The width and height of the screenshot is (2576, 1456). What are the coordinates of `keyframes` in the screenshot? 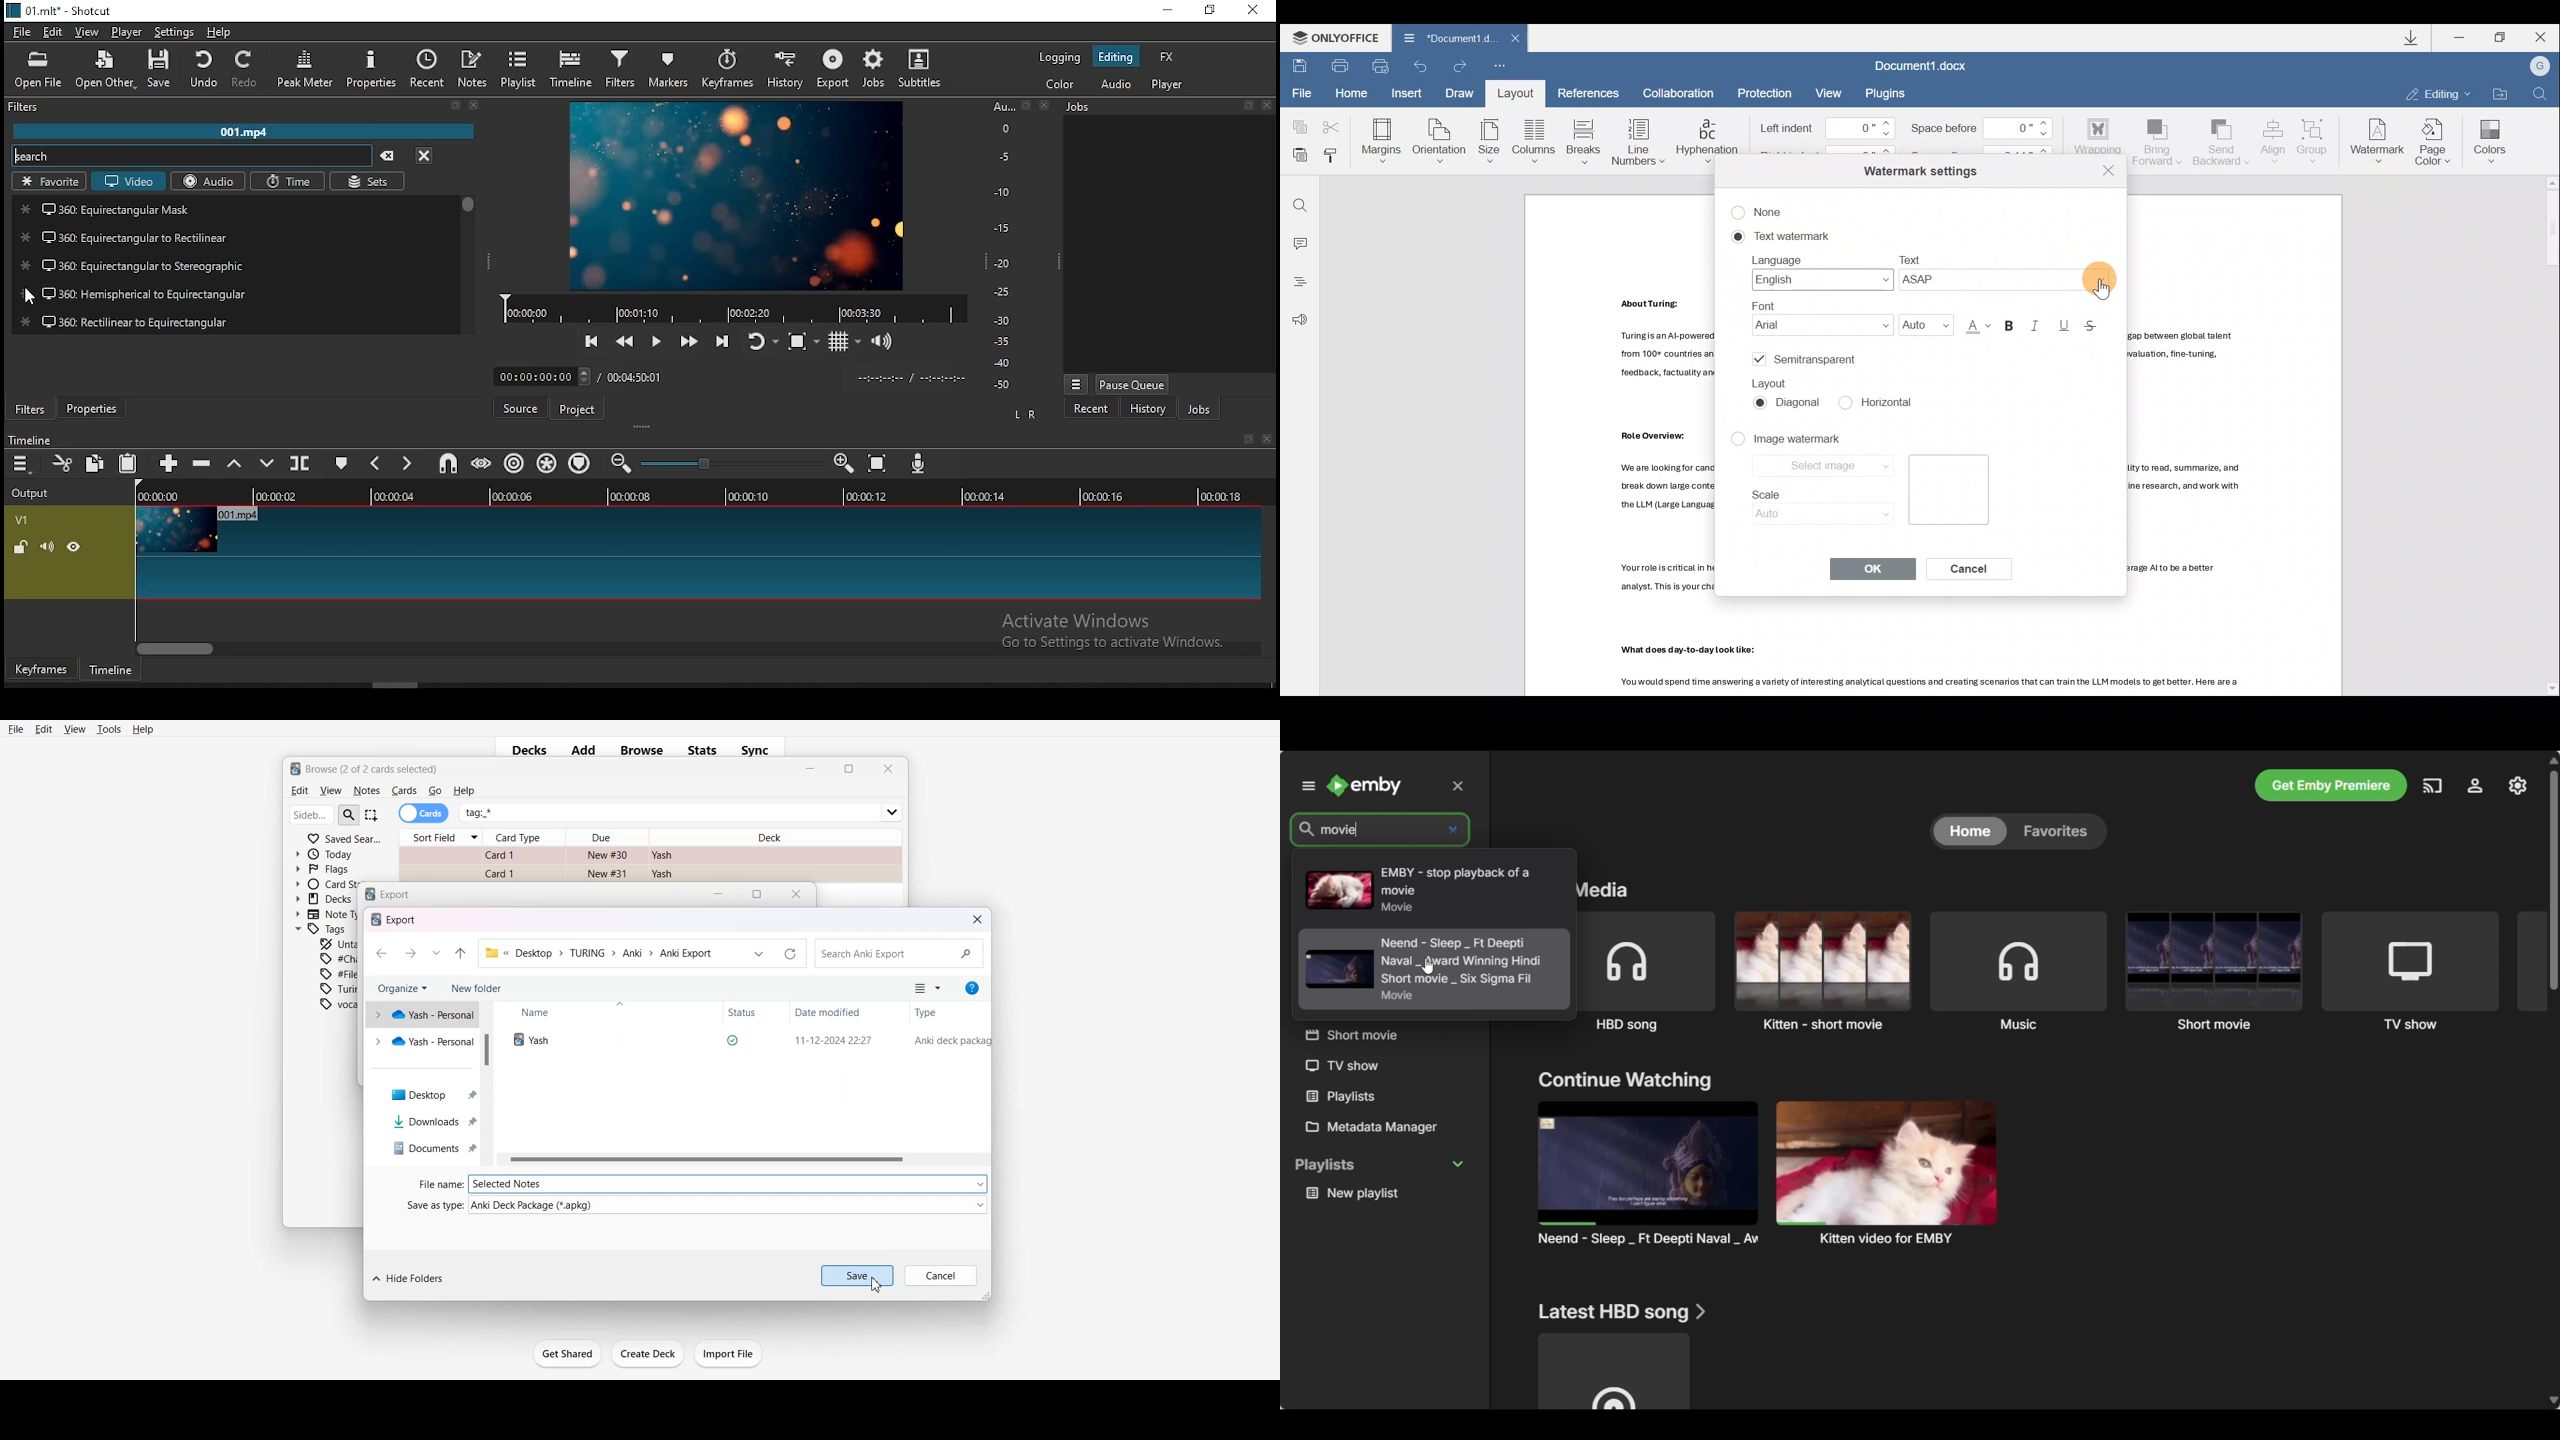 It's located at (39, 668).